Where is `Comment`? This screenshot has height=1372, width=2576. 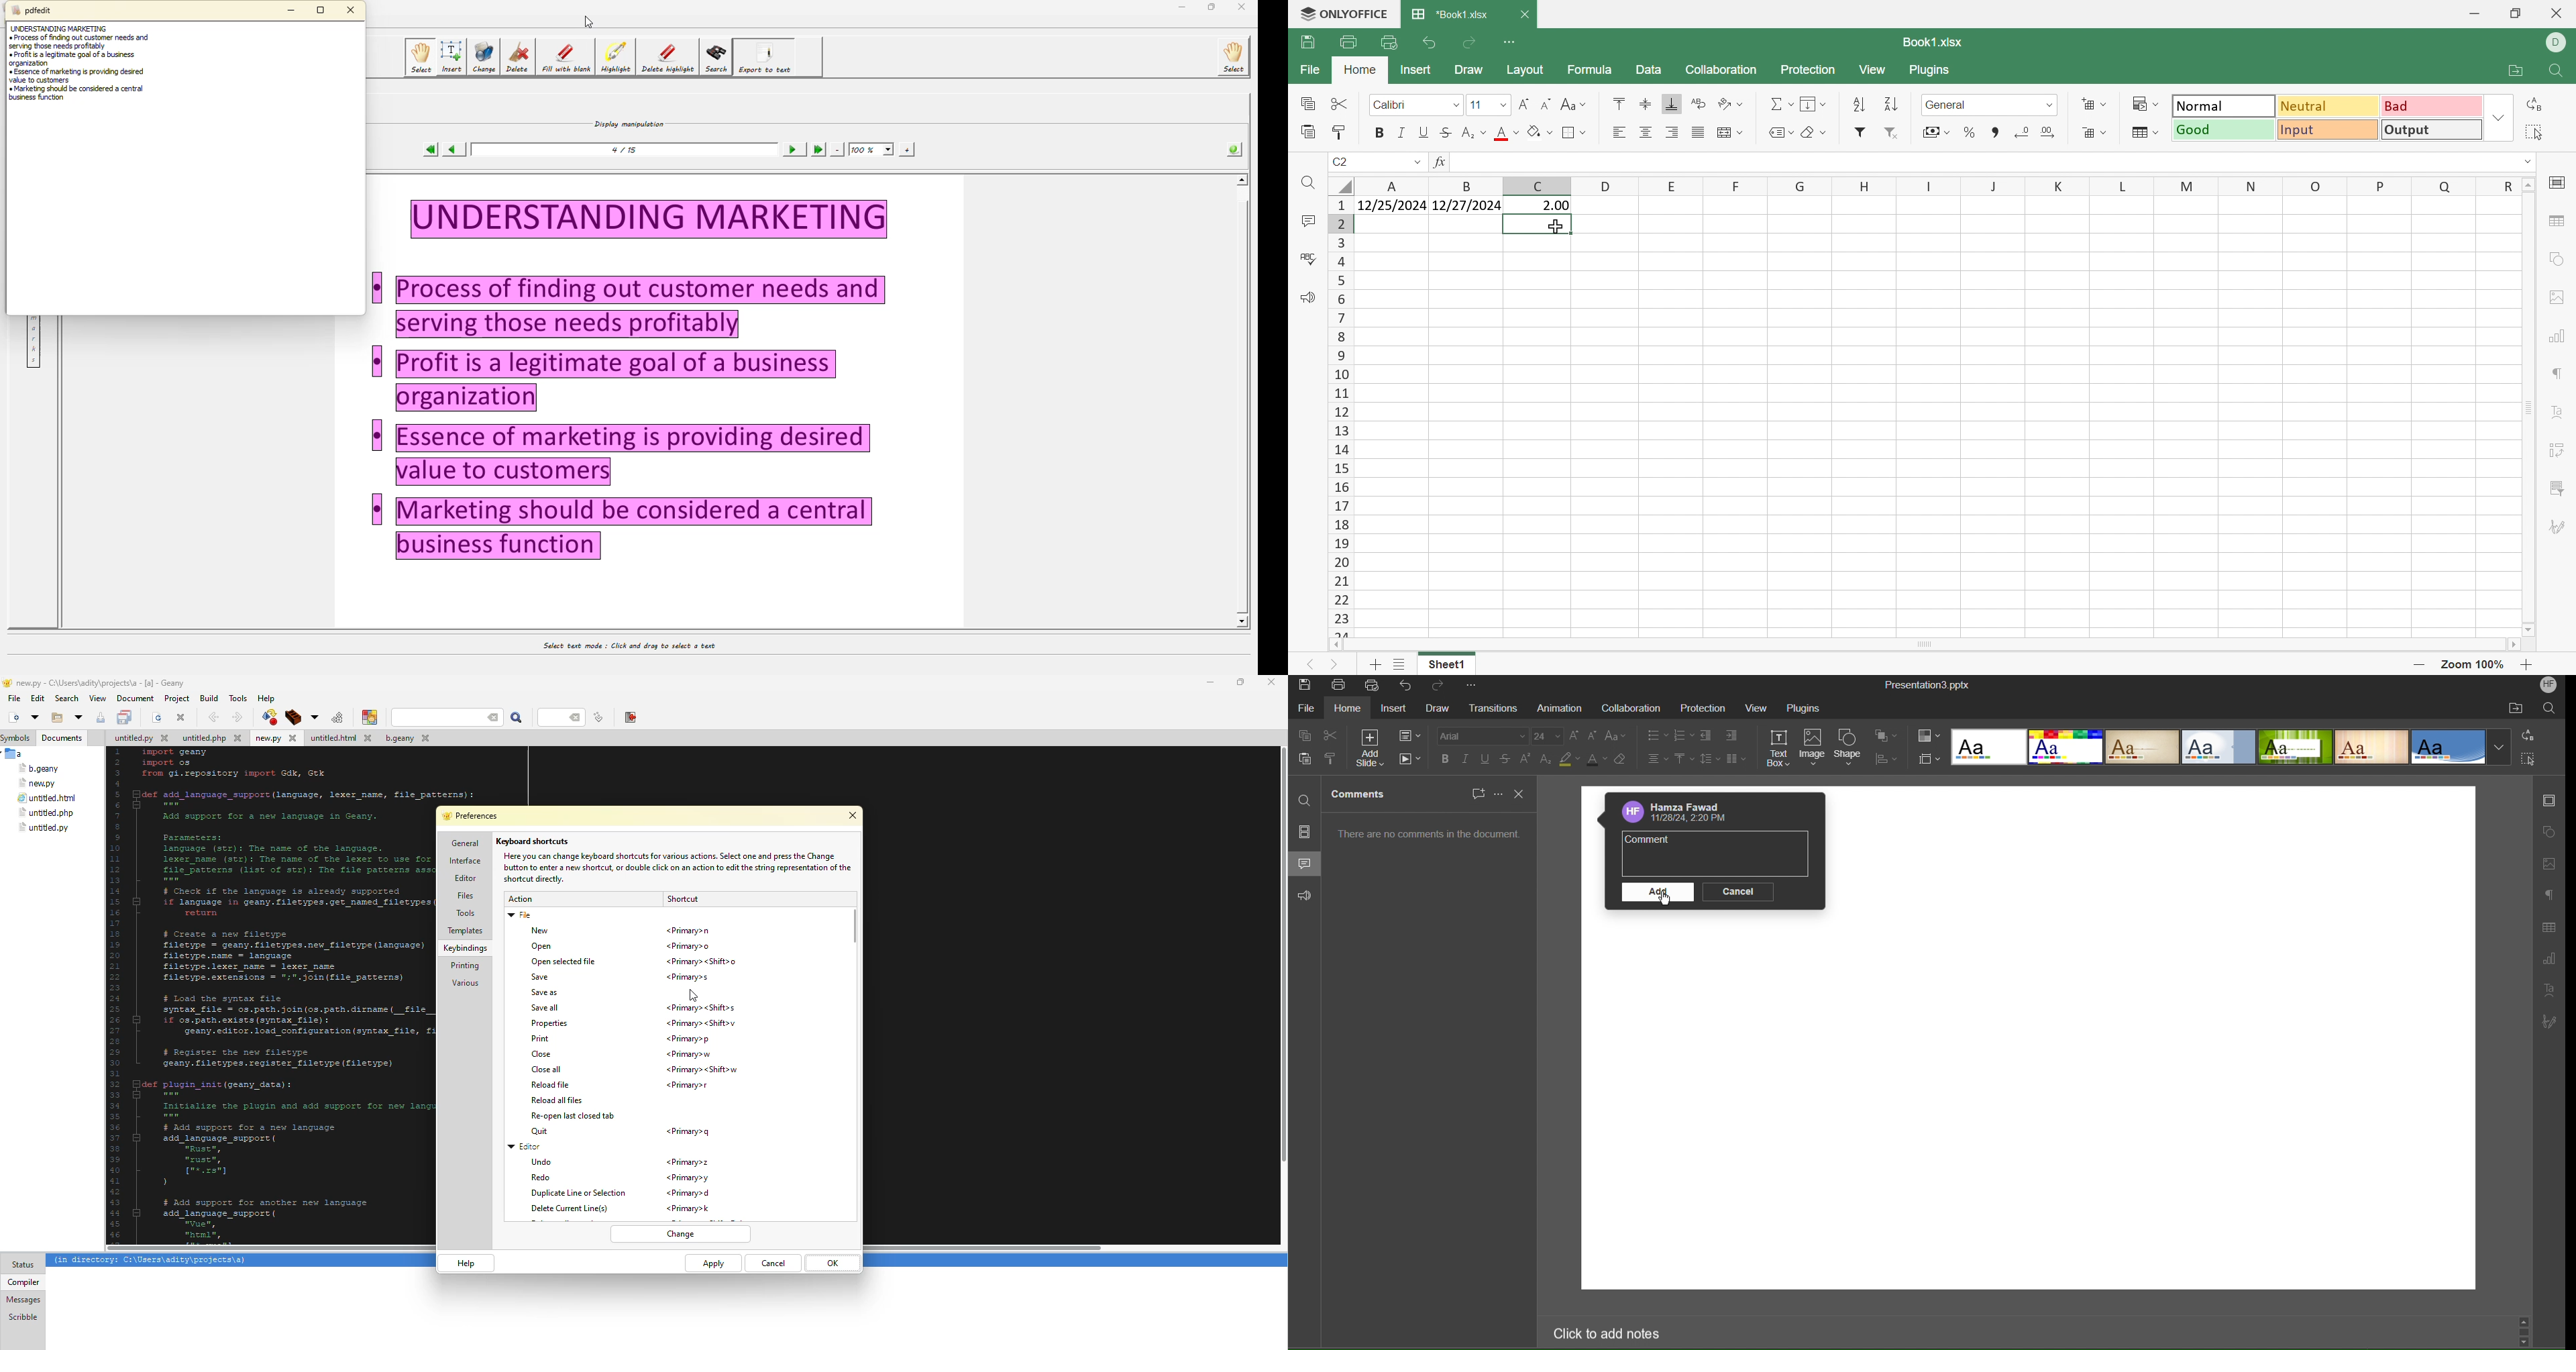 Comment is located at coordinates (1649, 842).